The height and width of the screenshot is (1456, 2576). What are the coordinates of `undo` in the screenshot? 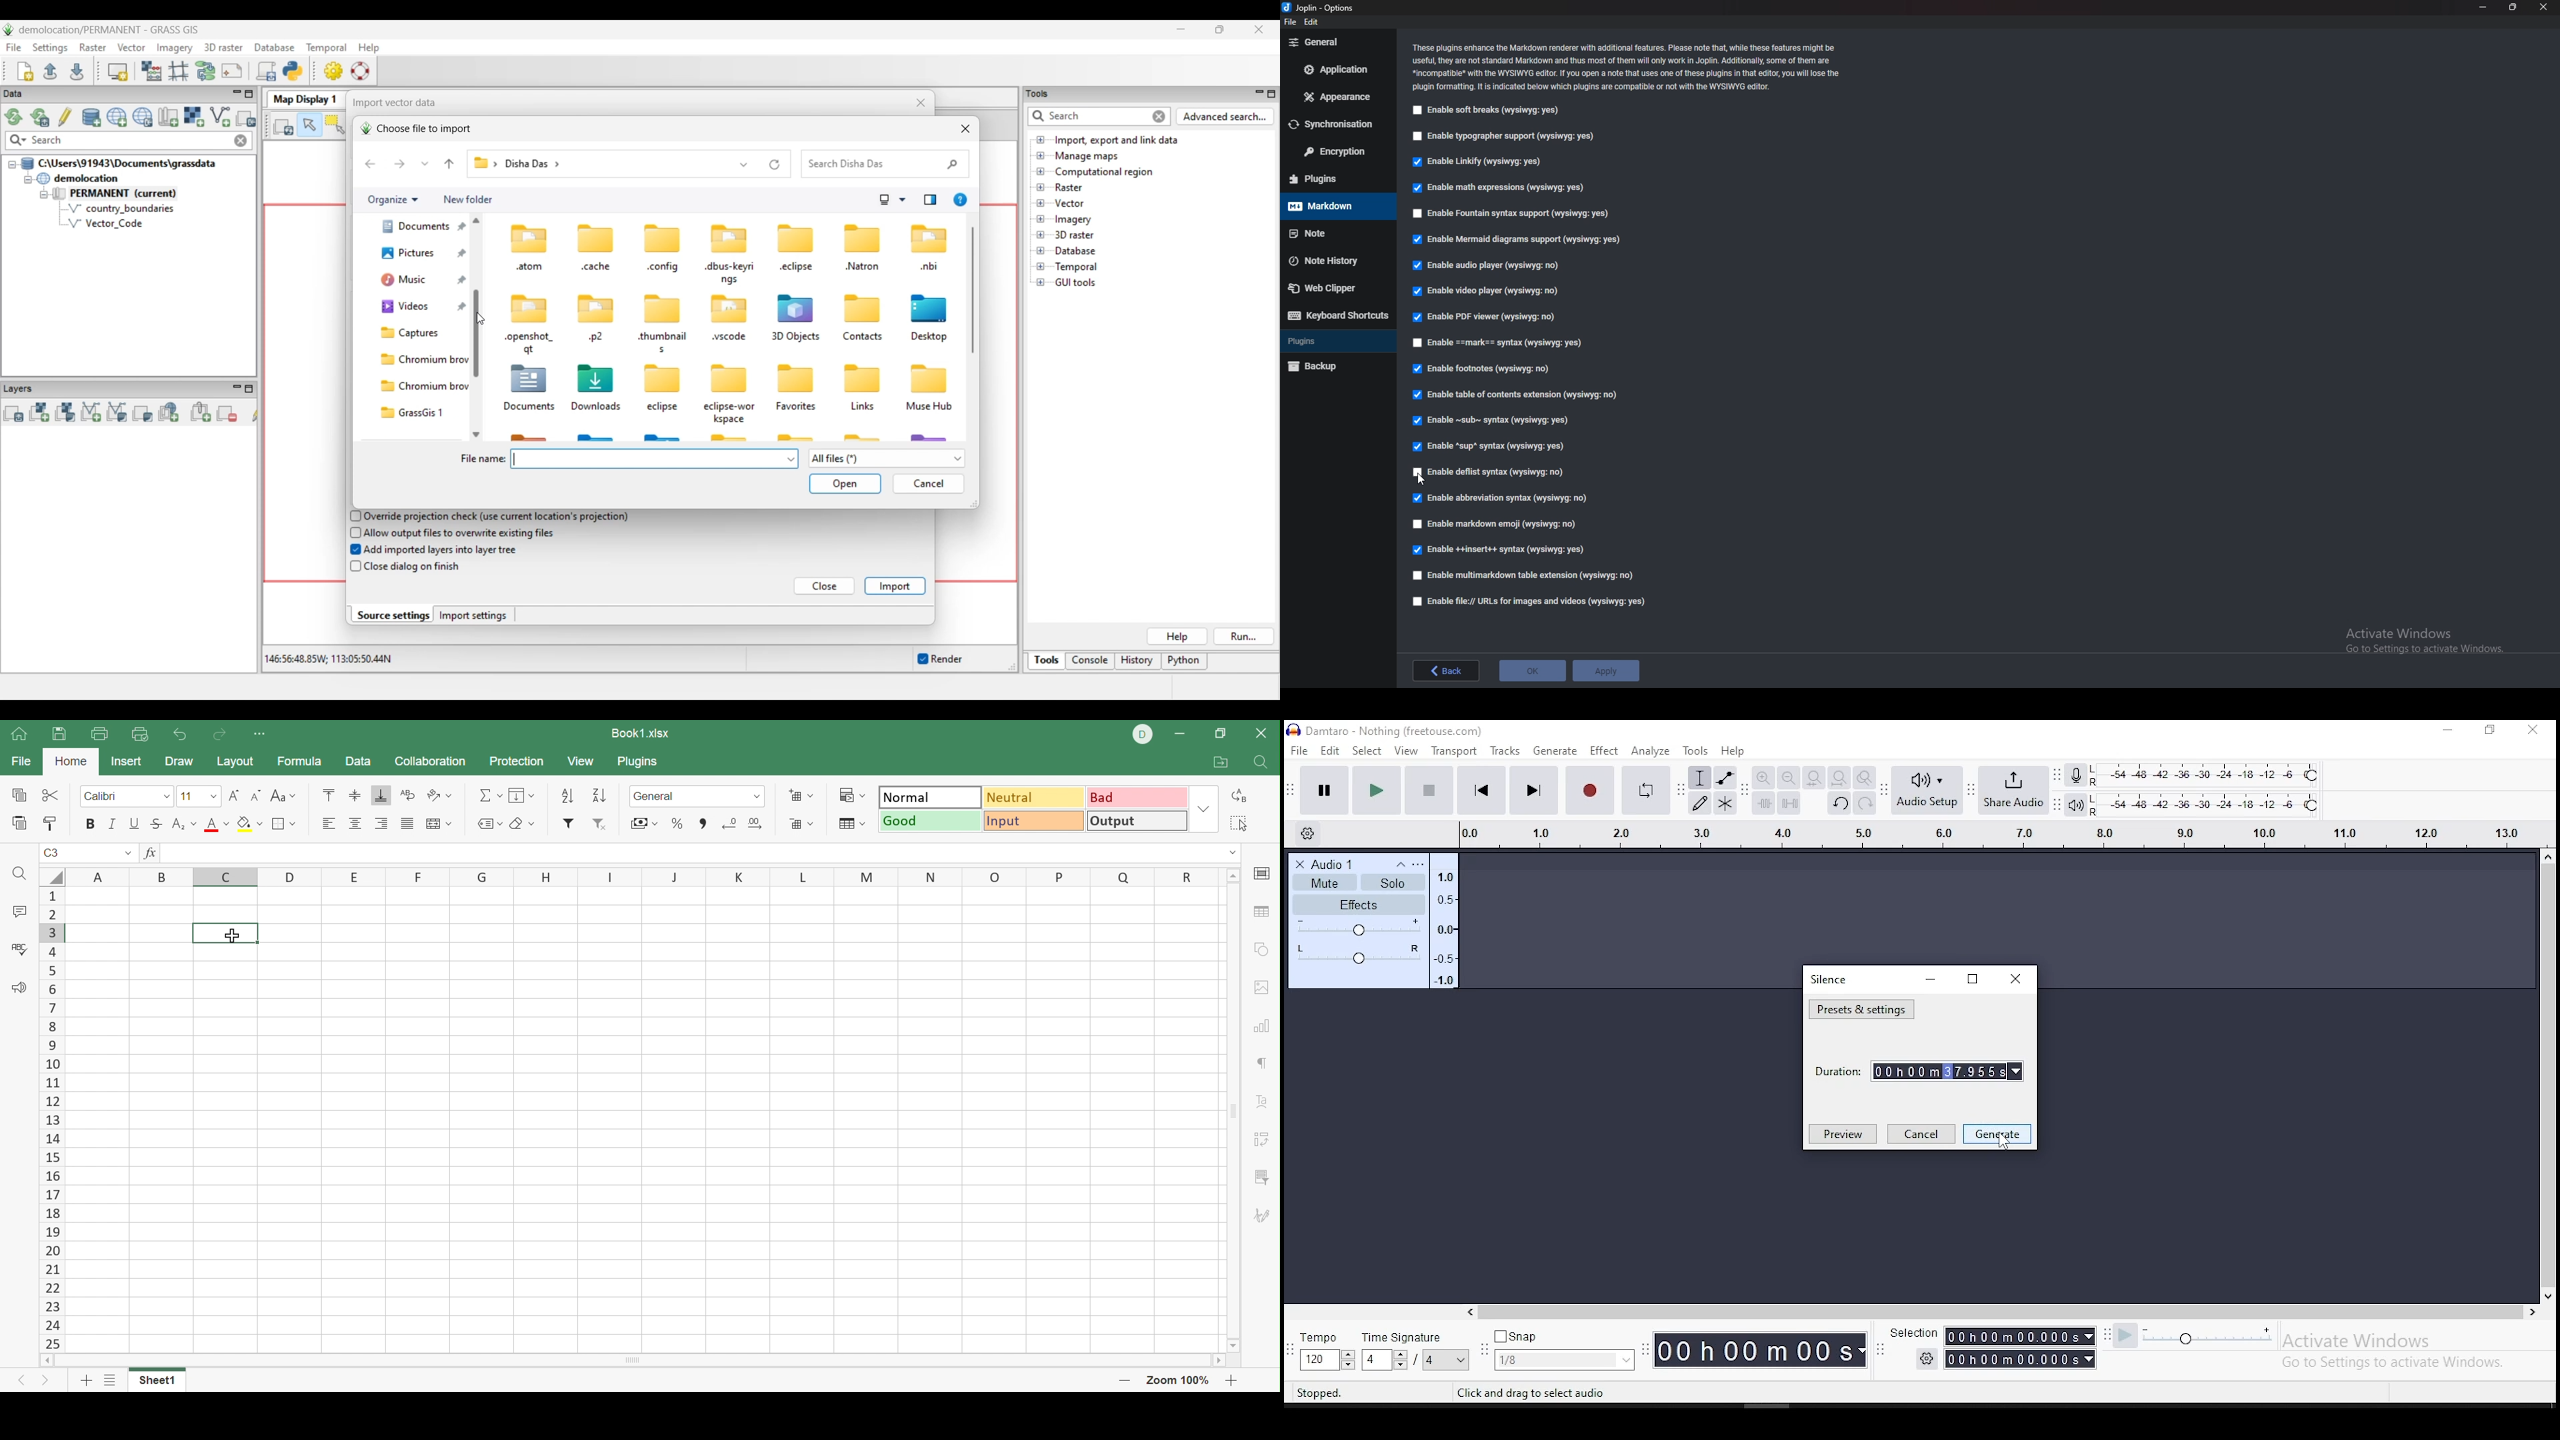 It's located at (1840, 802).